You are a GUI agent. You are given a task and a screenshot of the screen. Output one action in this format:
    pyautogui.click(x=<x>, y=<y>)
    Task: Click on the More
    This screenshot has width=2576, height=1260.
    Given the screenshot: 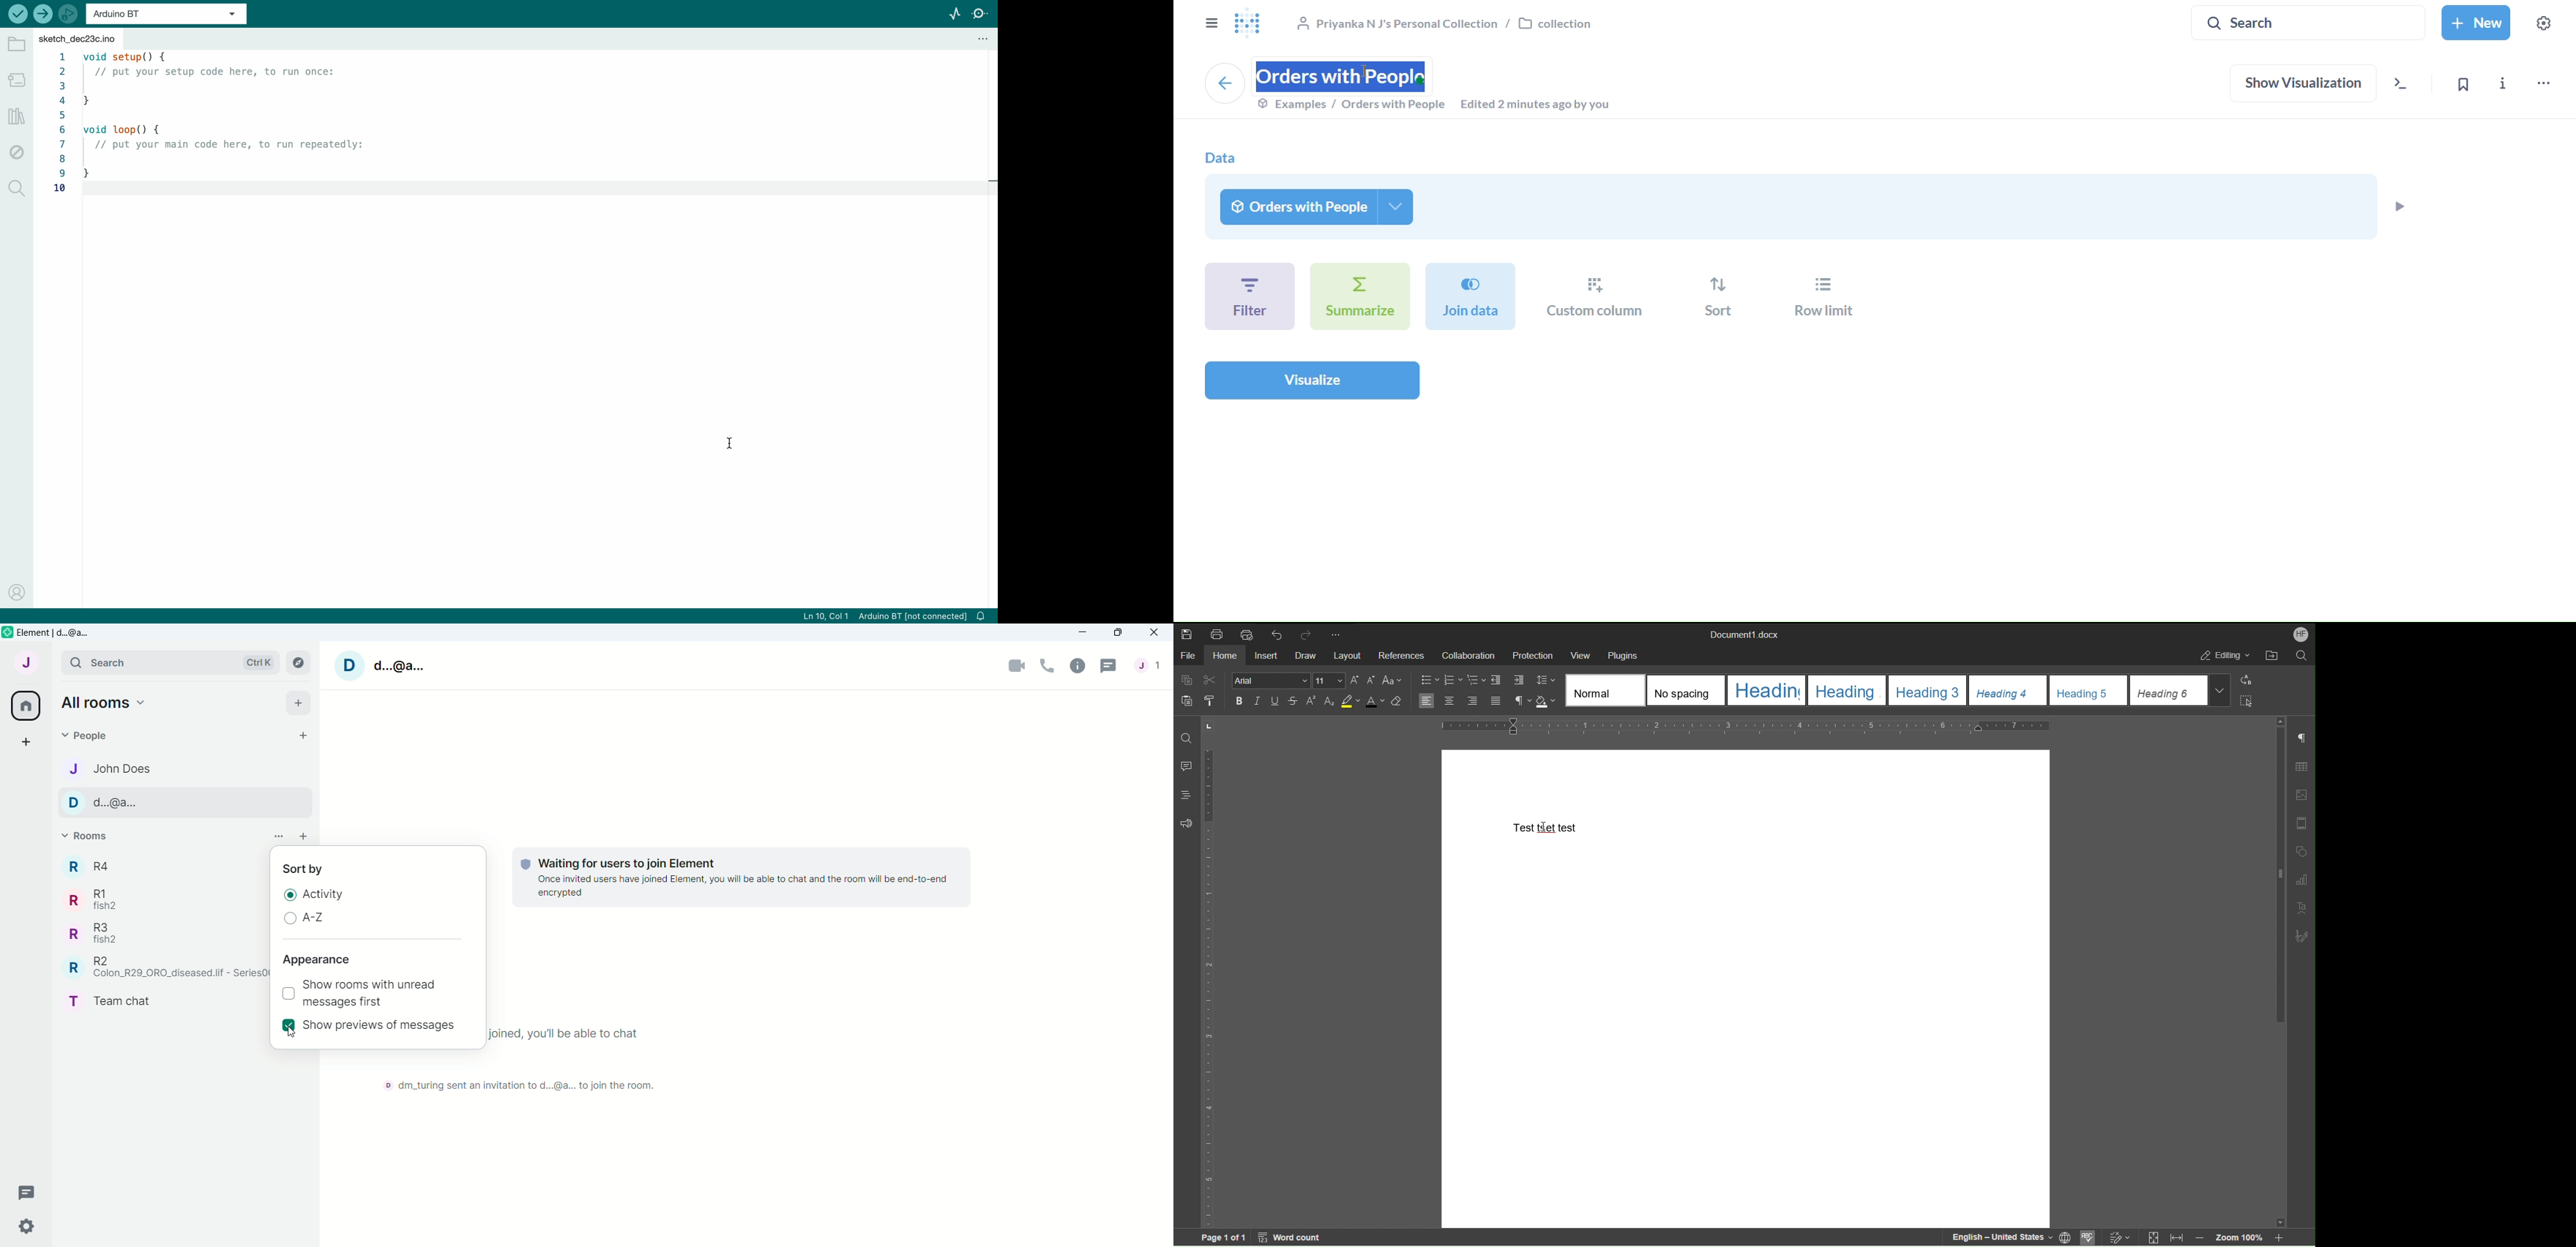 What is the action you would take?
    pyautogui.click(x=1338, y=633)
    